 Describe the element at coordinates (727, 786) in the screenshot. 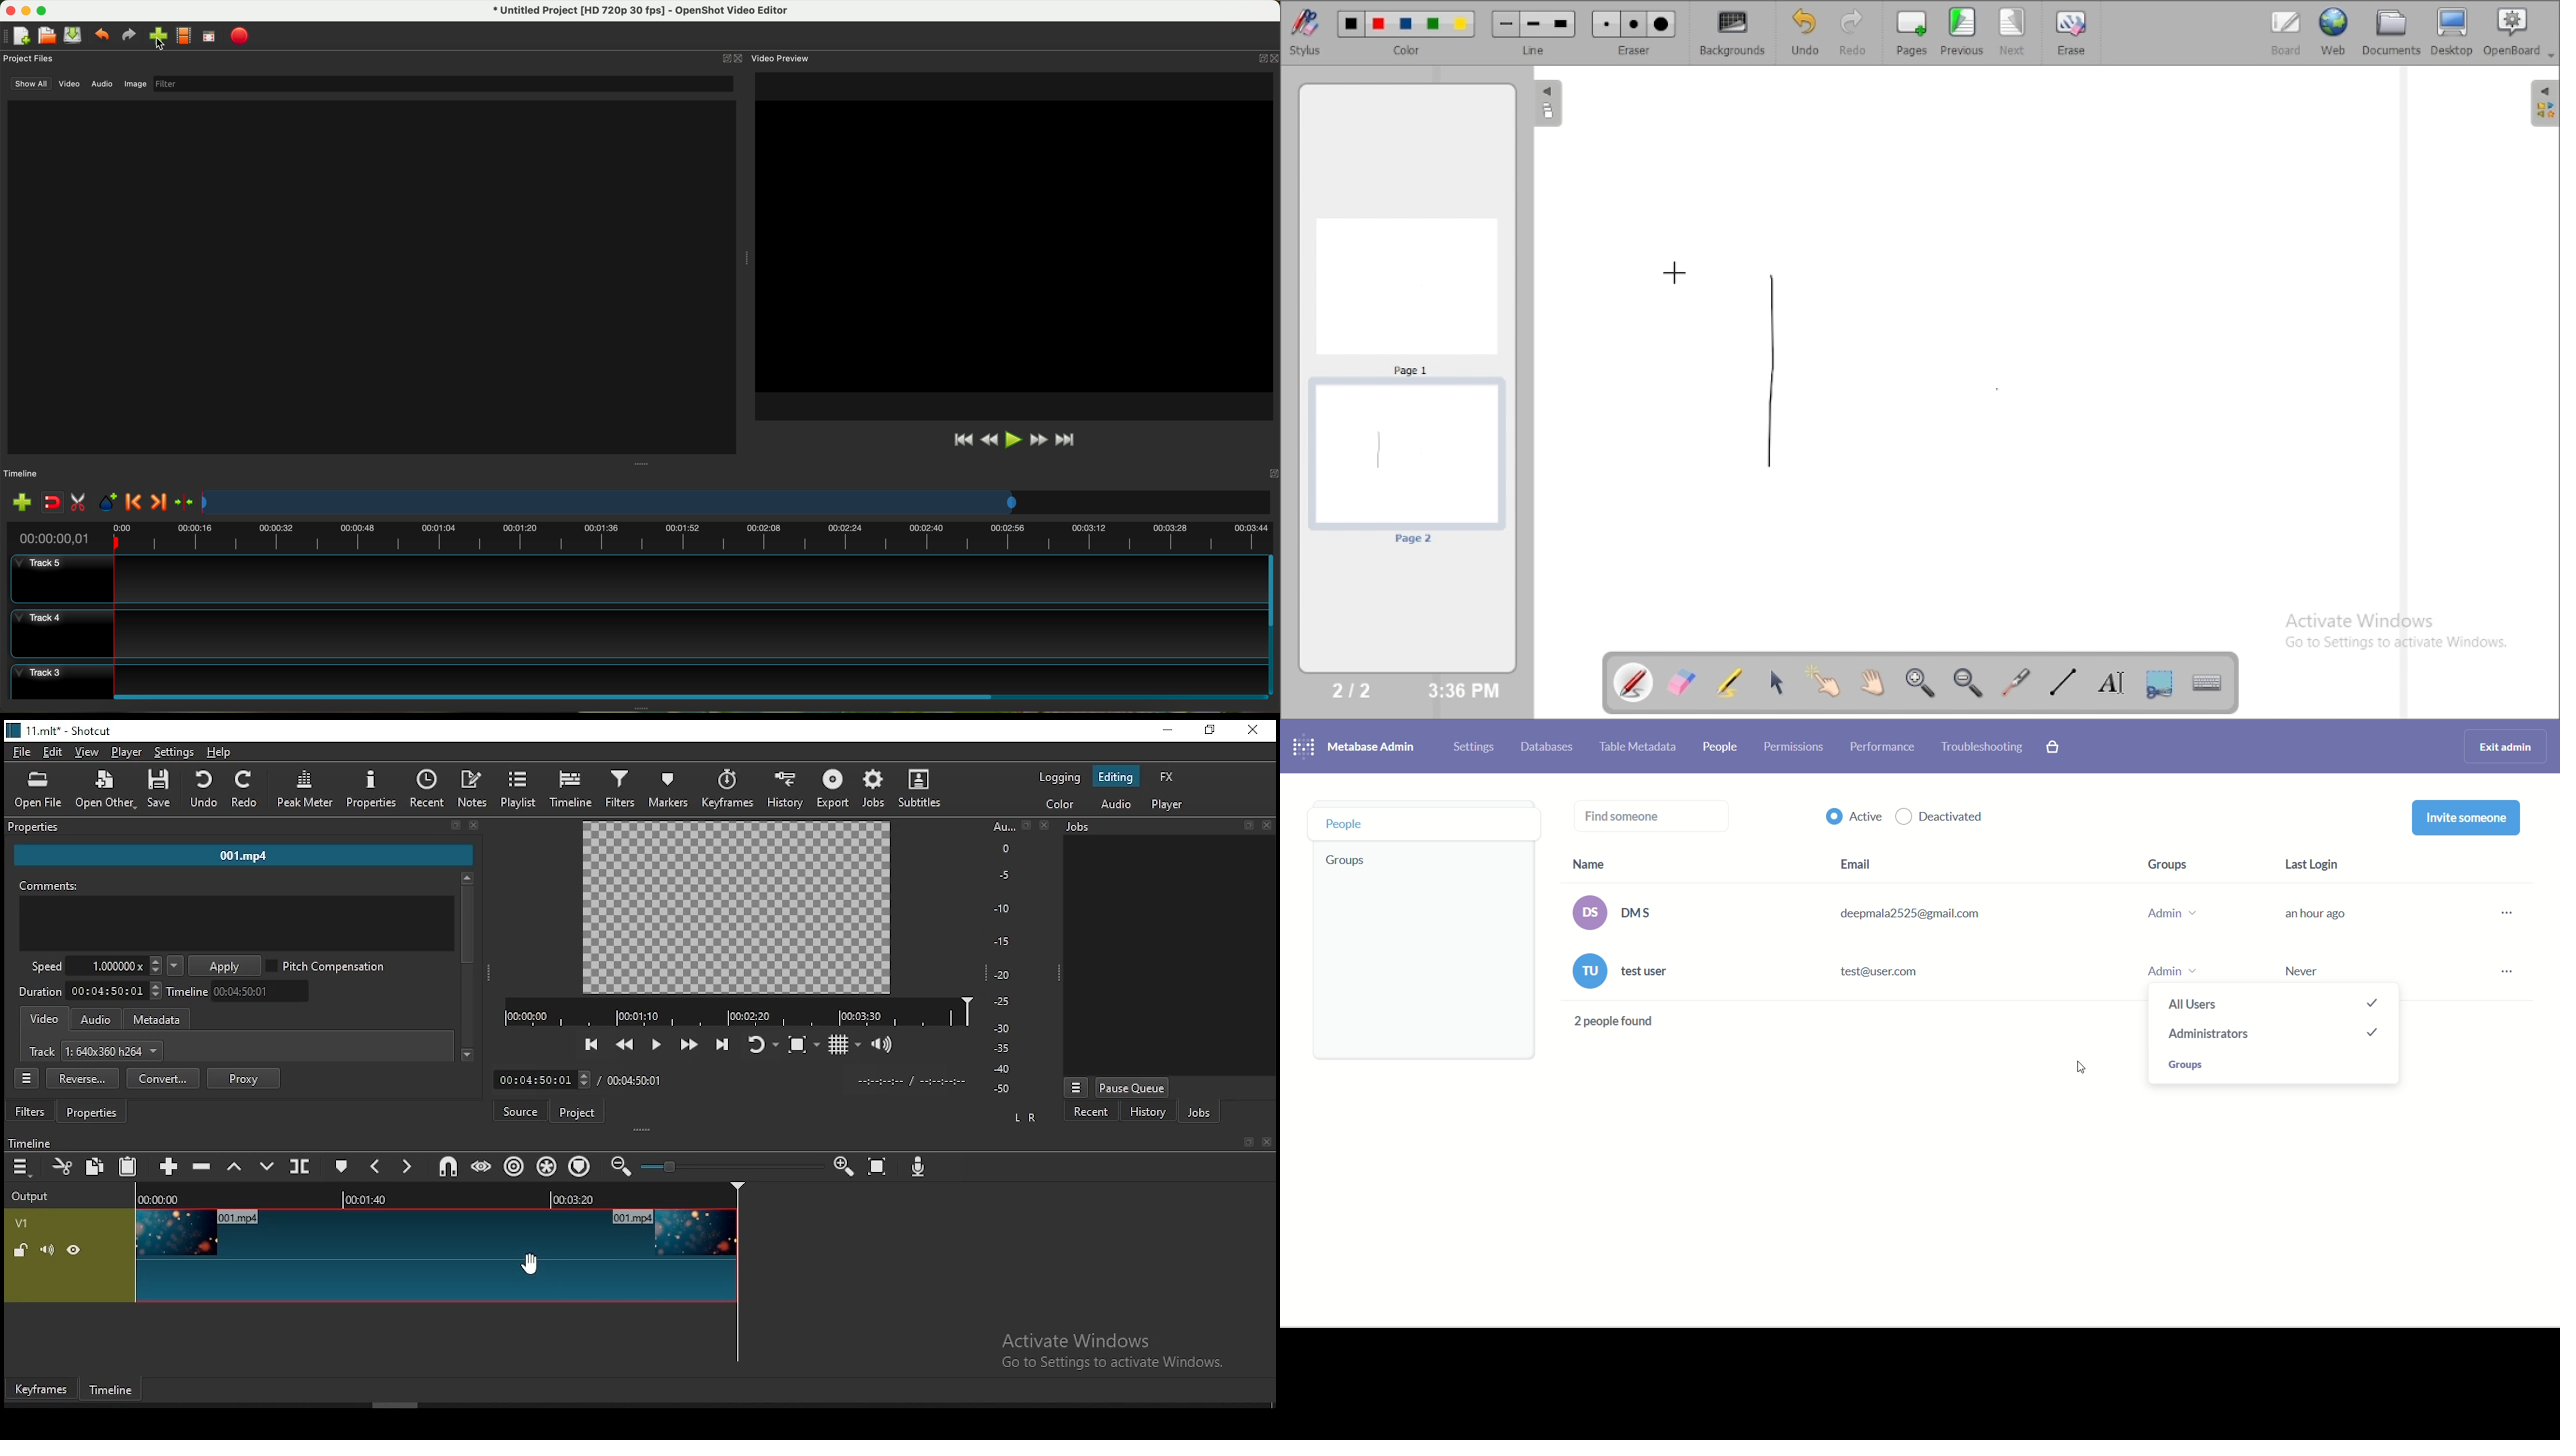

I see `keyframes` at that location.